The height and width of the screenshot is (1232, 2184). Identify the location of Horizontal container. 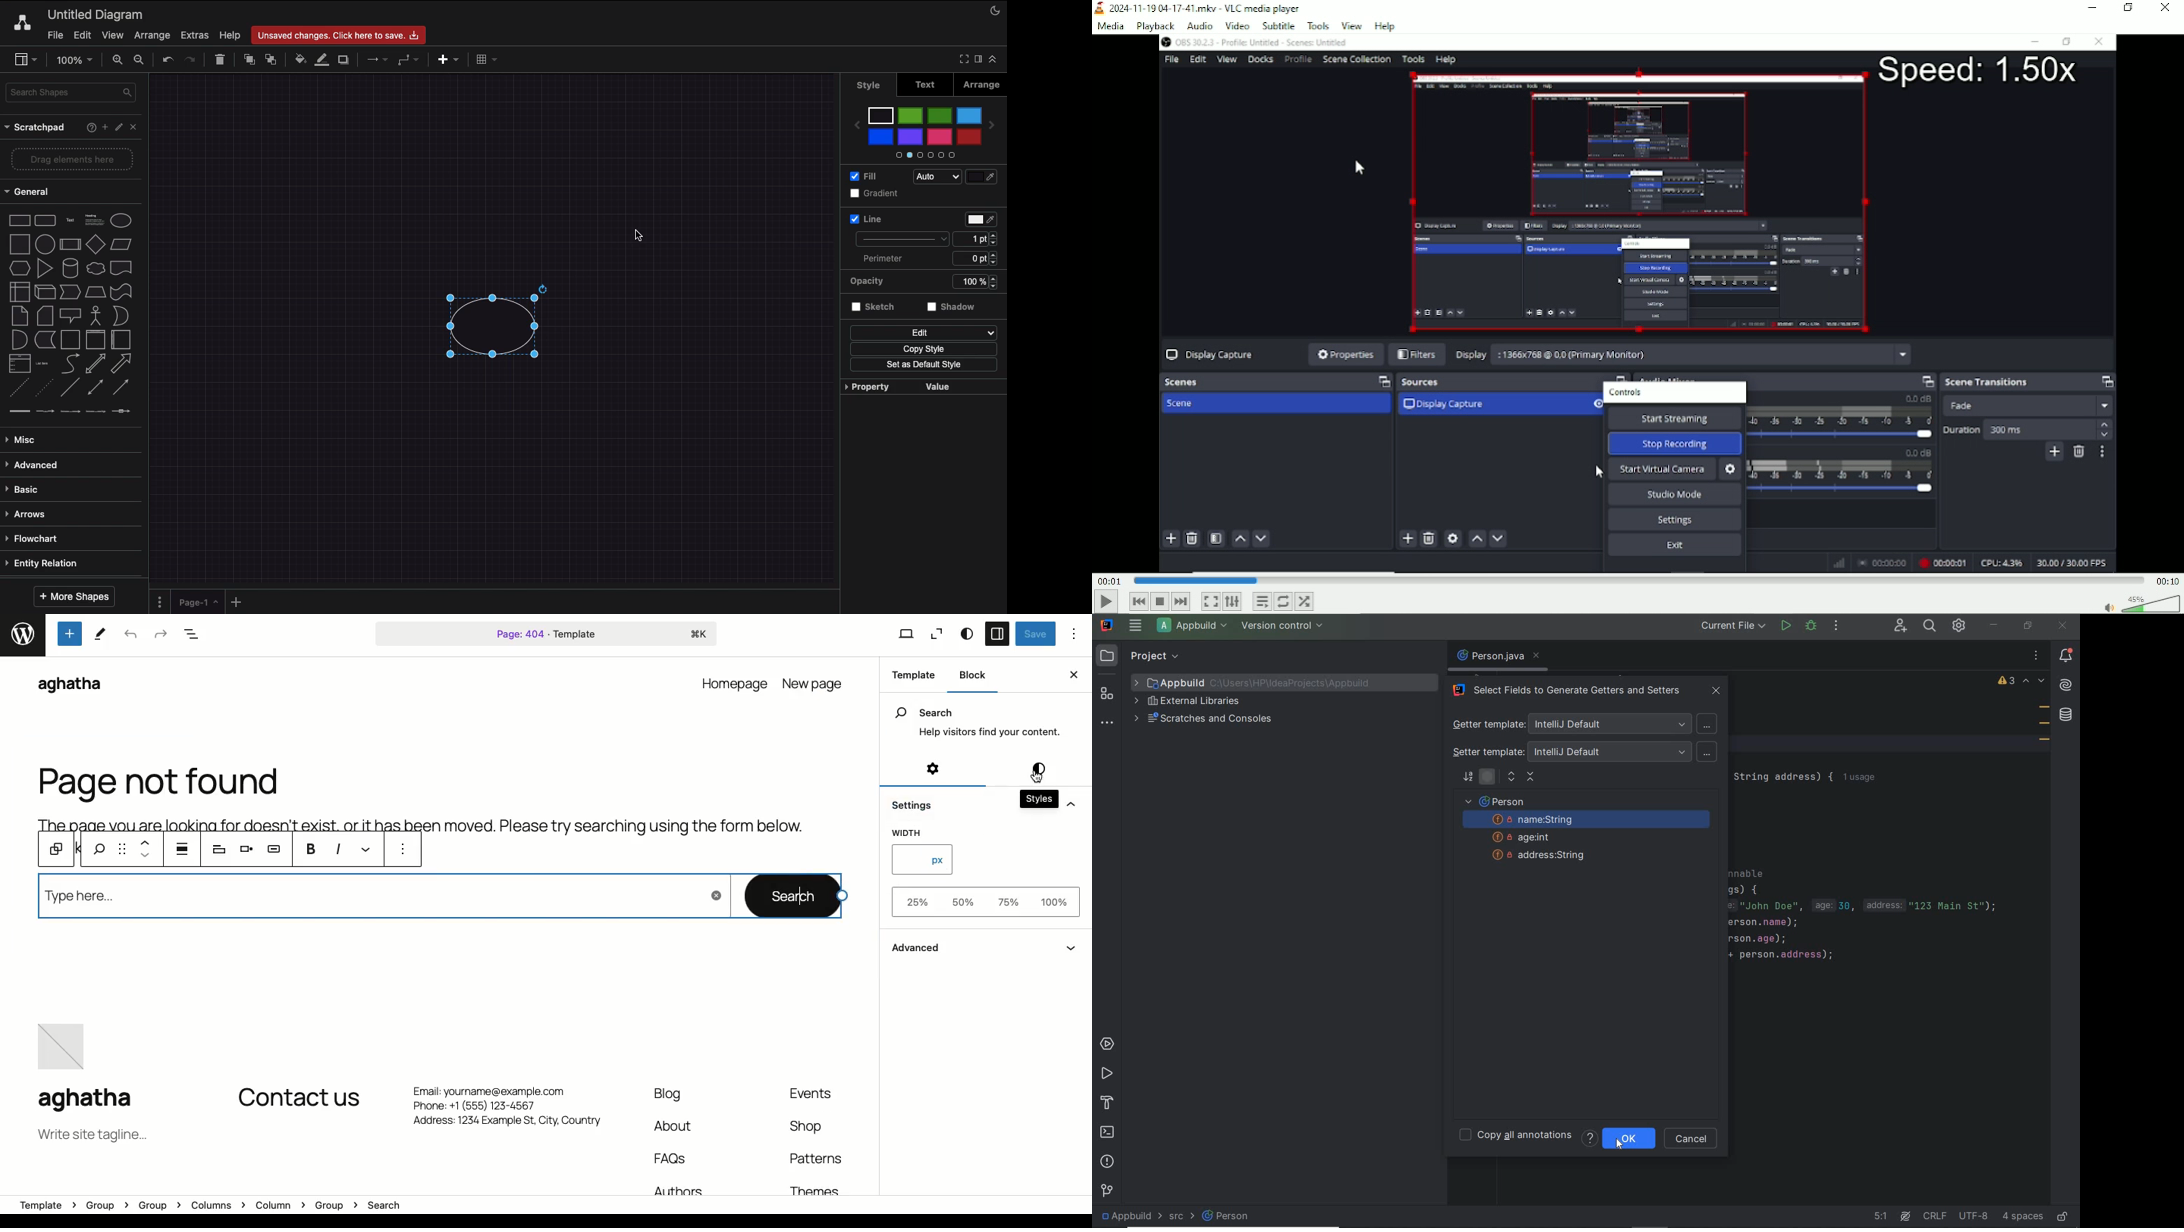
(122, 339).